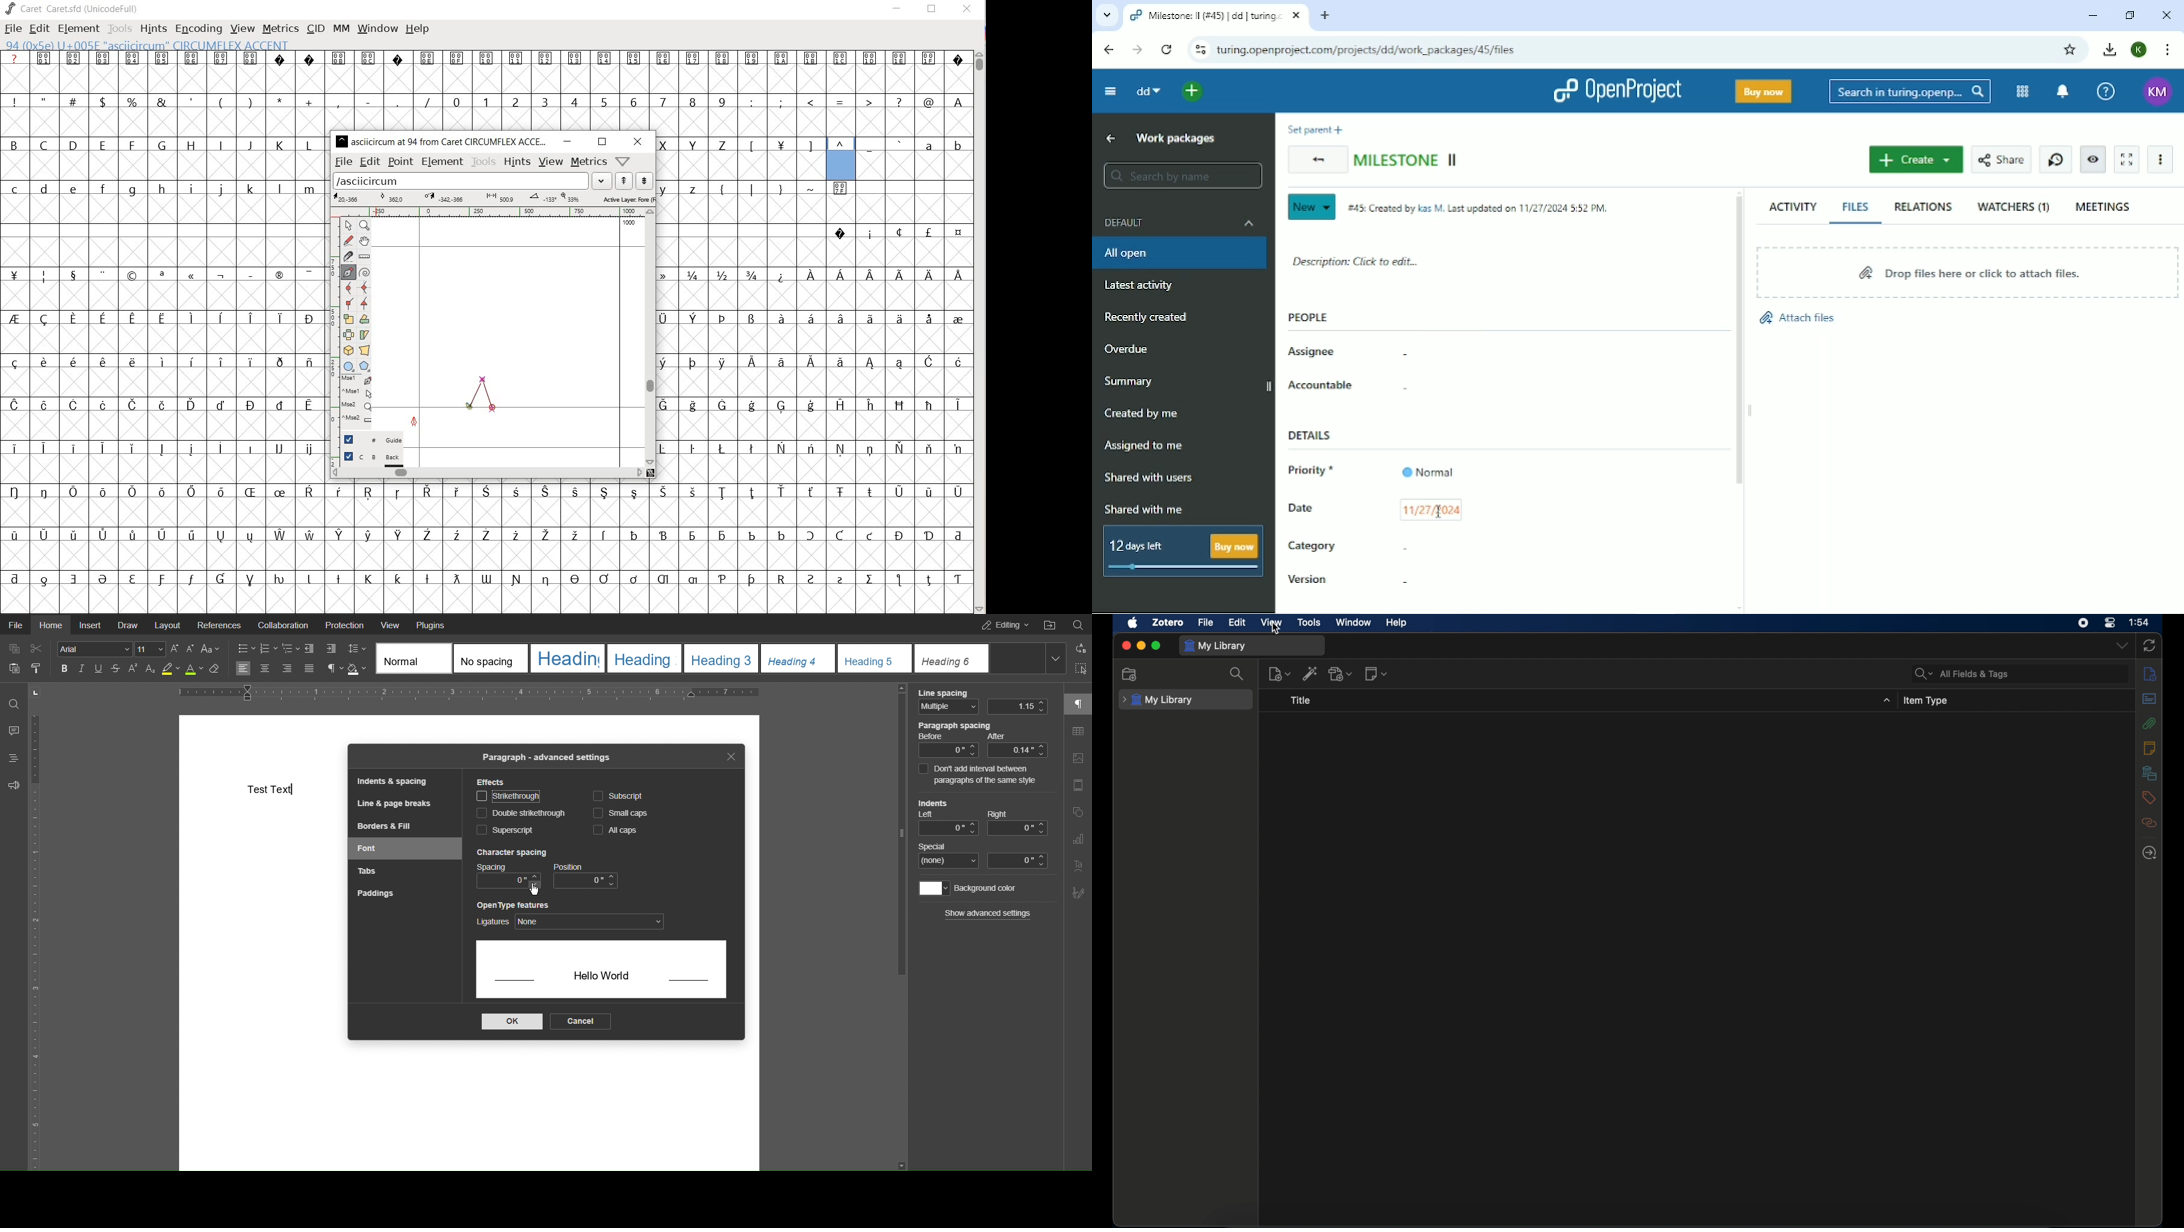 Image resolution: width=2184 pixels, height=1232 pixels. What do you see at coordinates (1146, 91) in the screenshot?
I see `dd` at bounding box center [1146, 91].